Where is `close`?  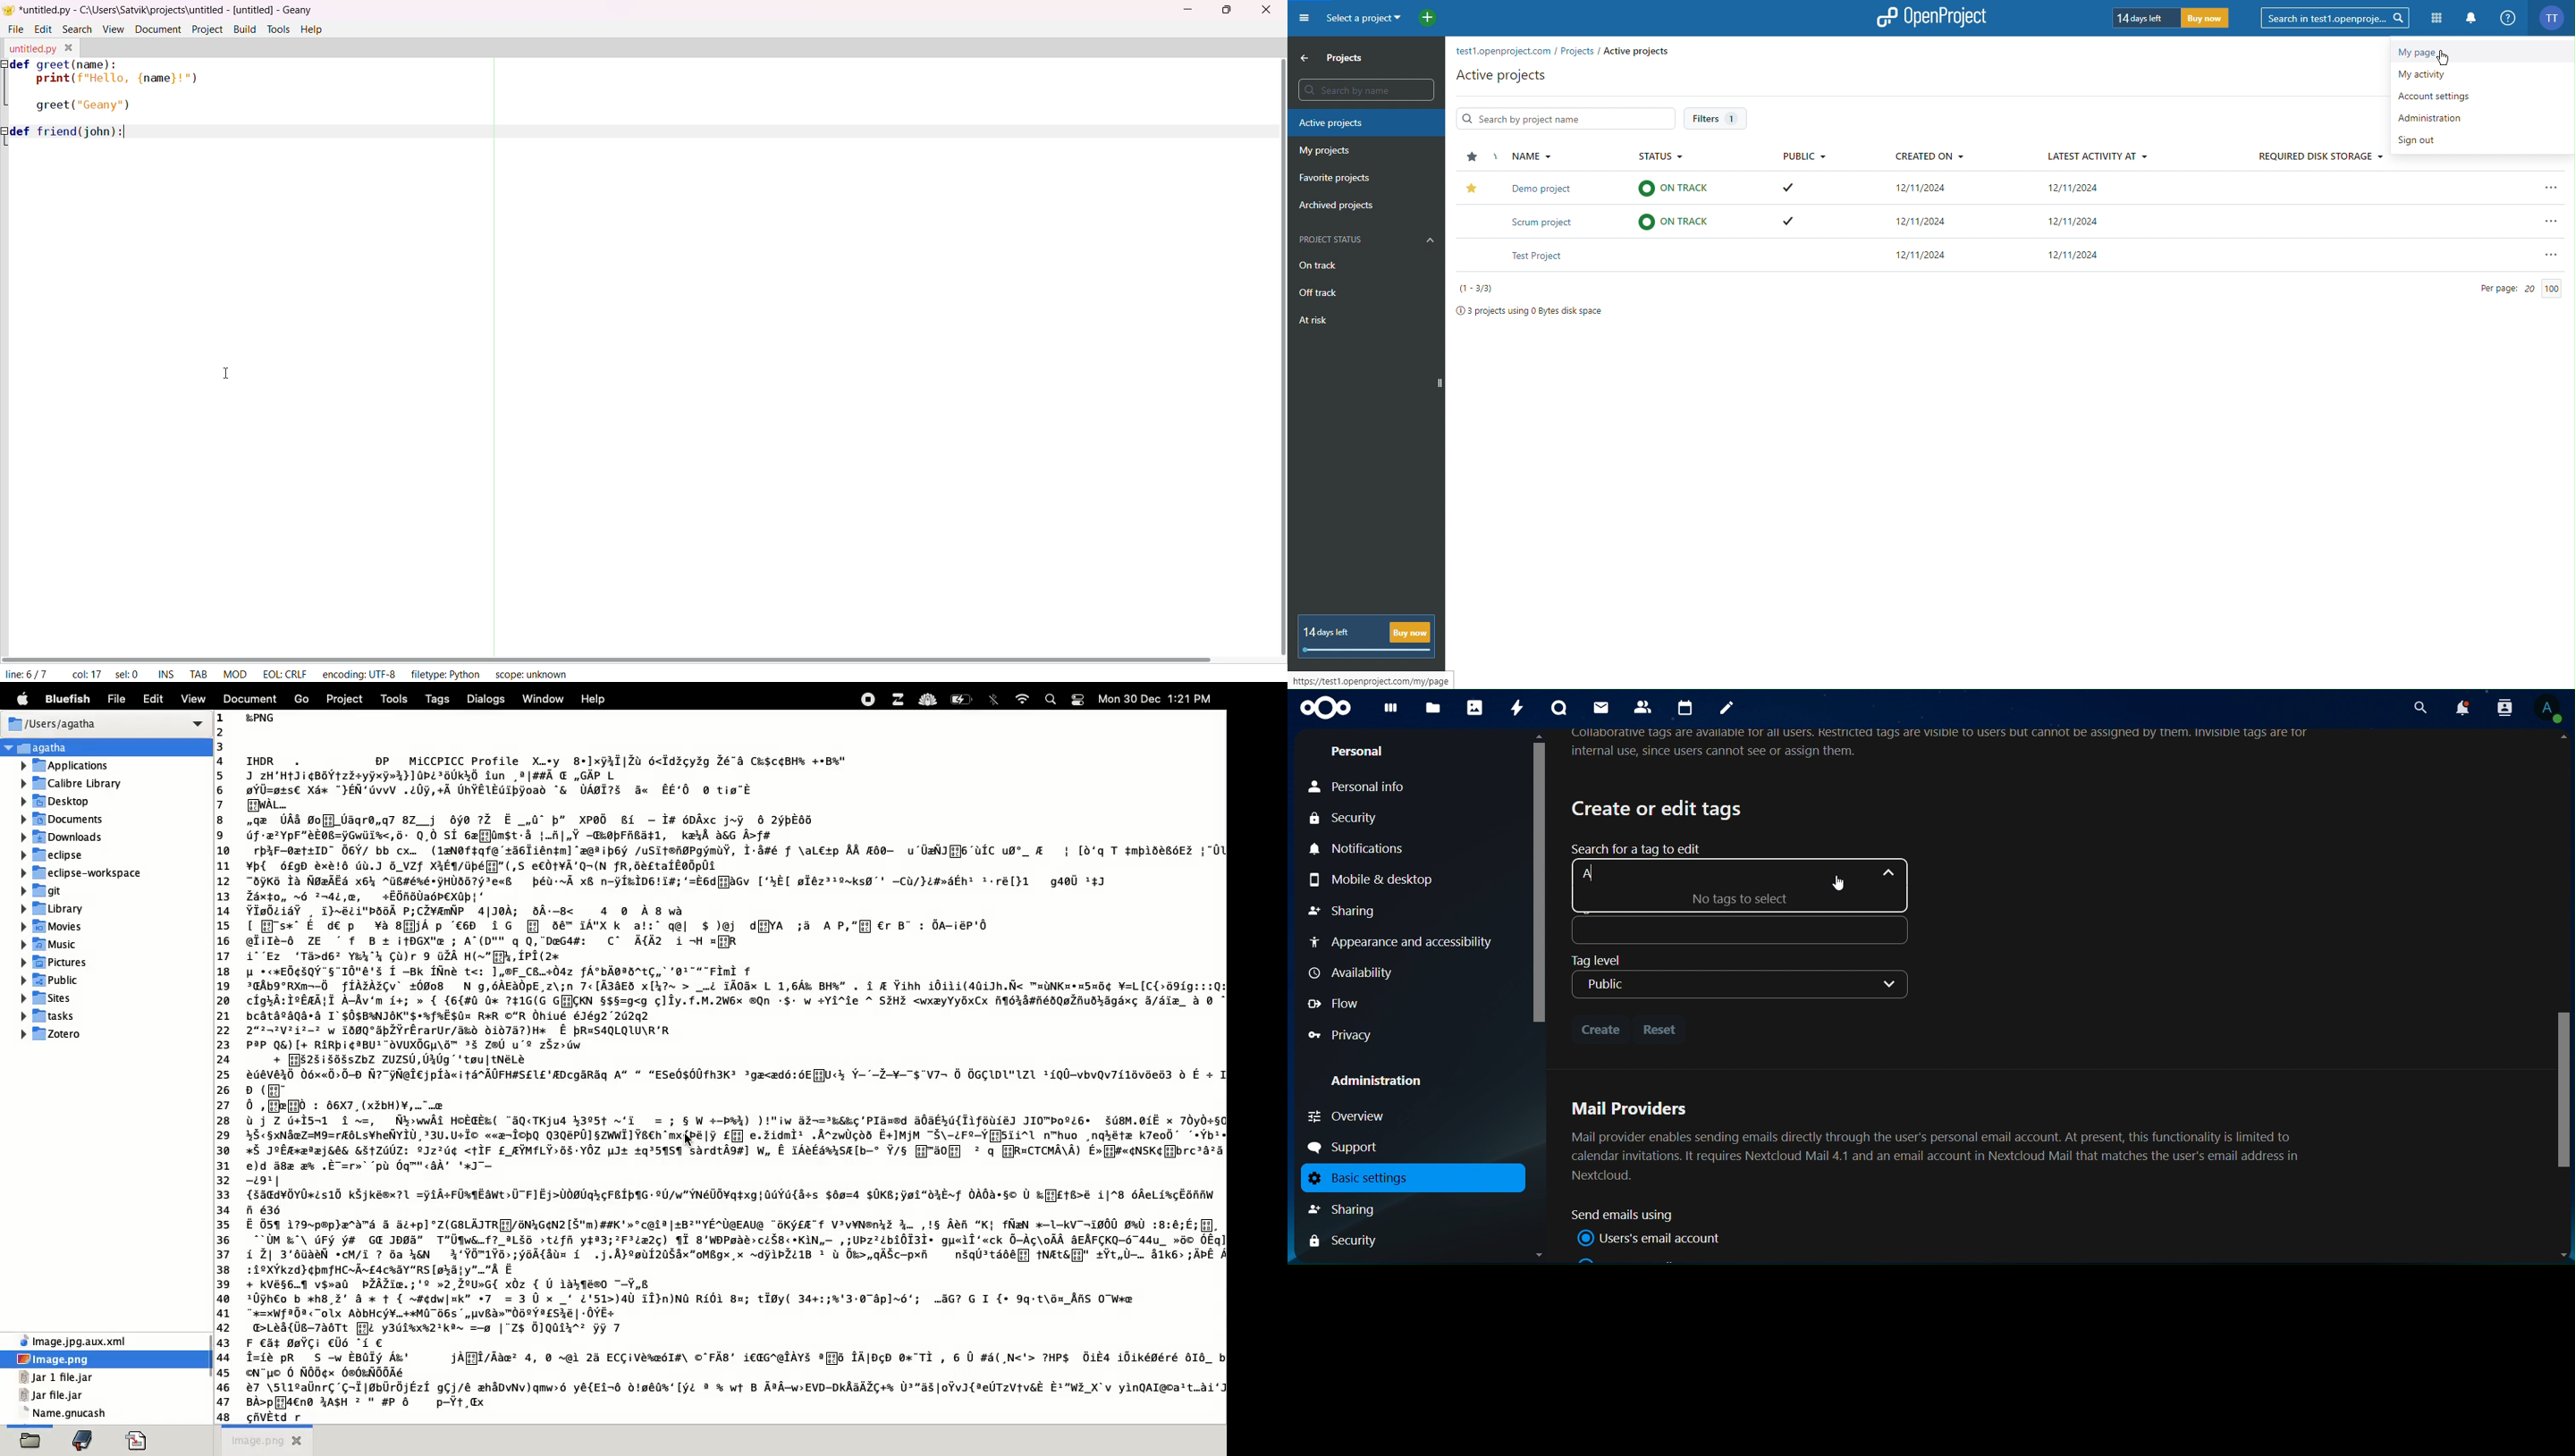
close is located at coordinates (294, 1441).